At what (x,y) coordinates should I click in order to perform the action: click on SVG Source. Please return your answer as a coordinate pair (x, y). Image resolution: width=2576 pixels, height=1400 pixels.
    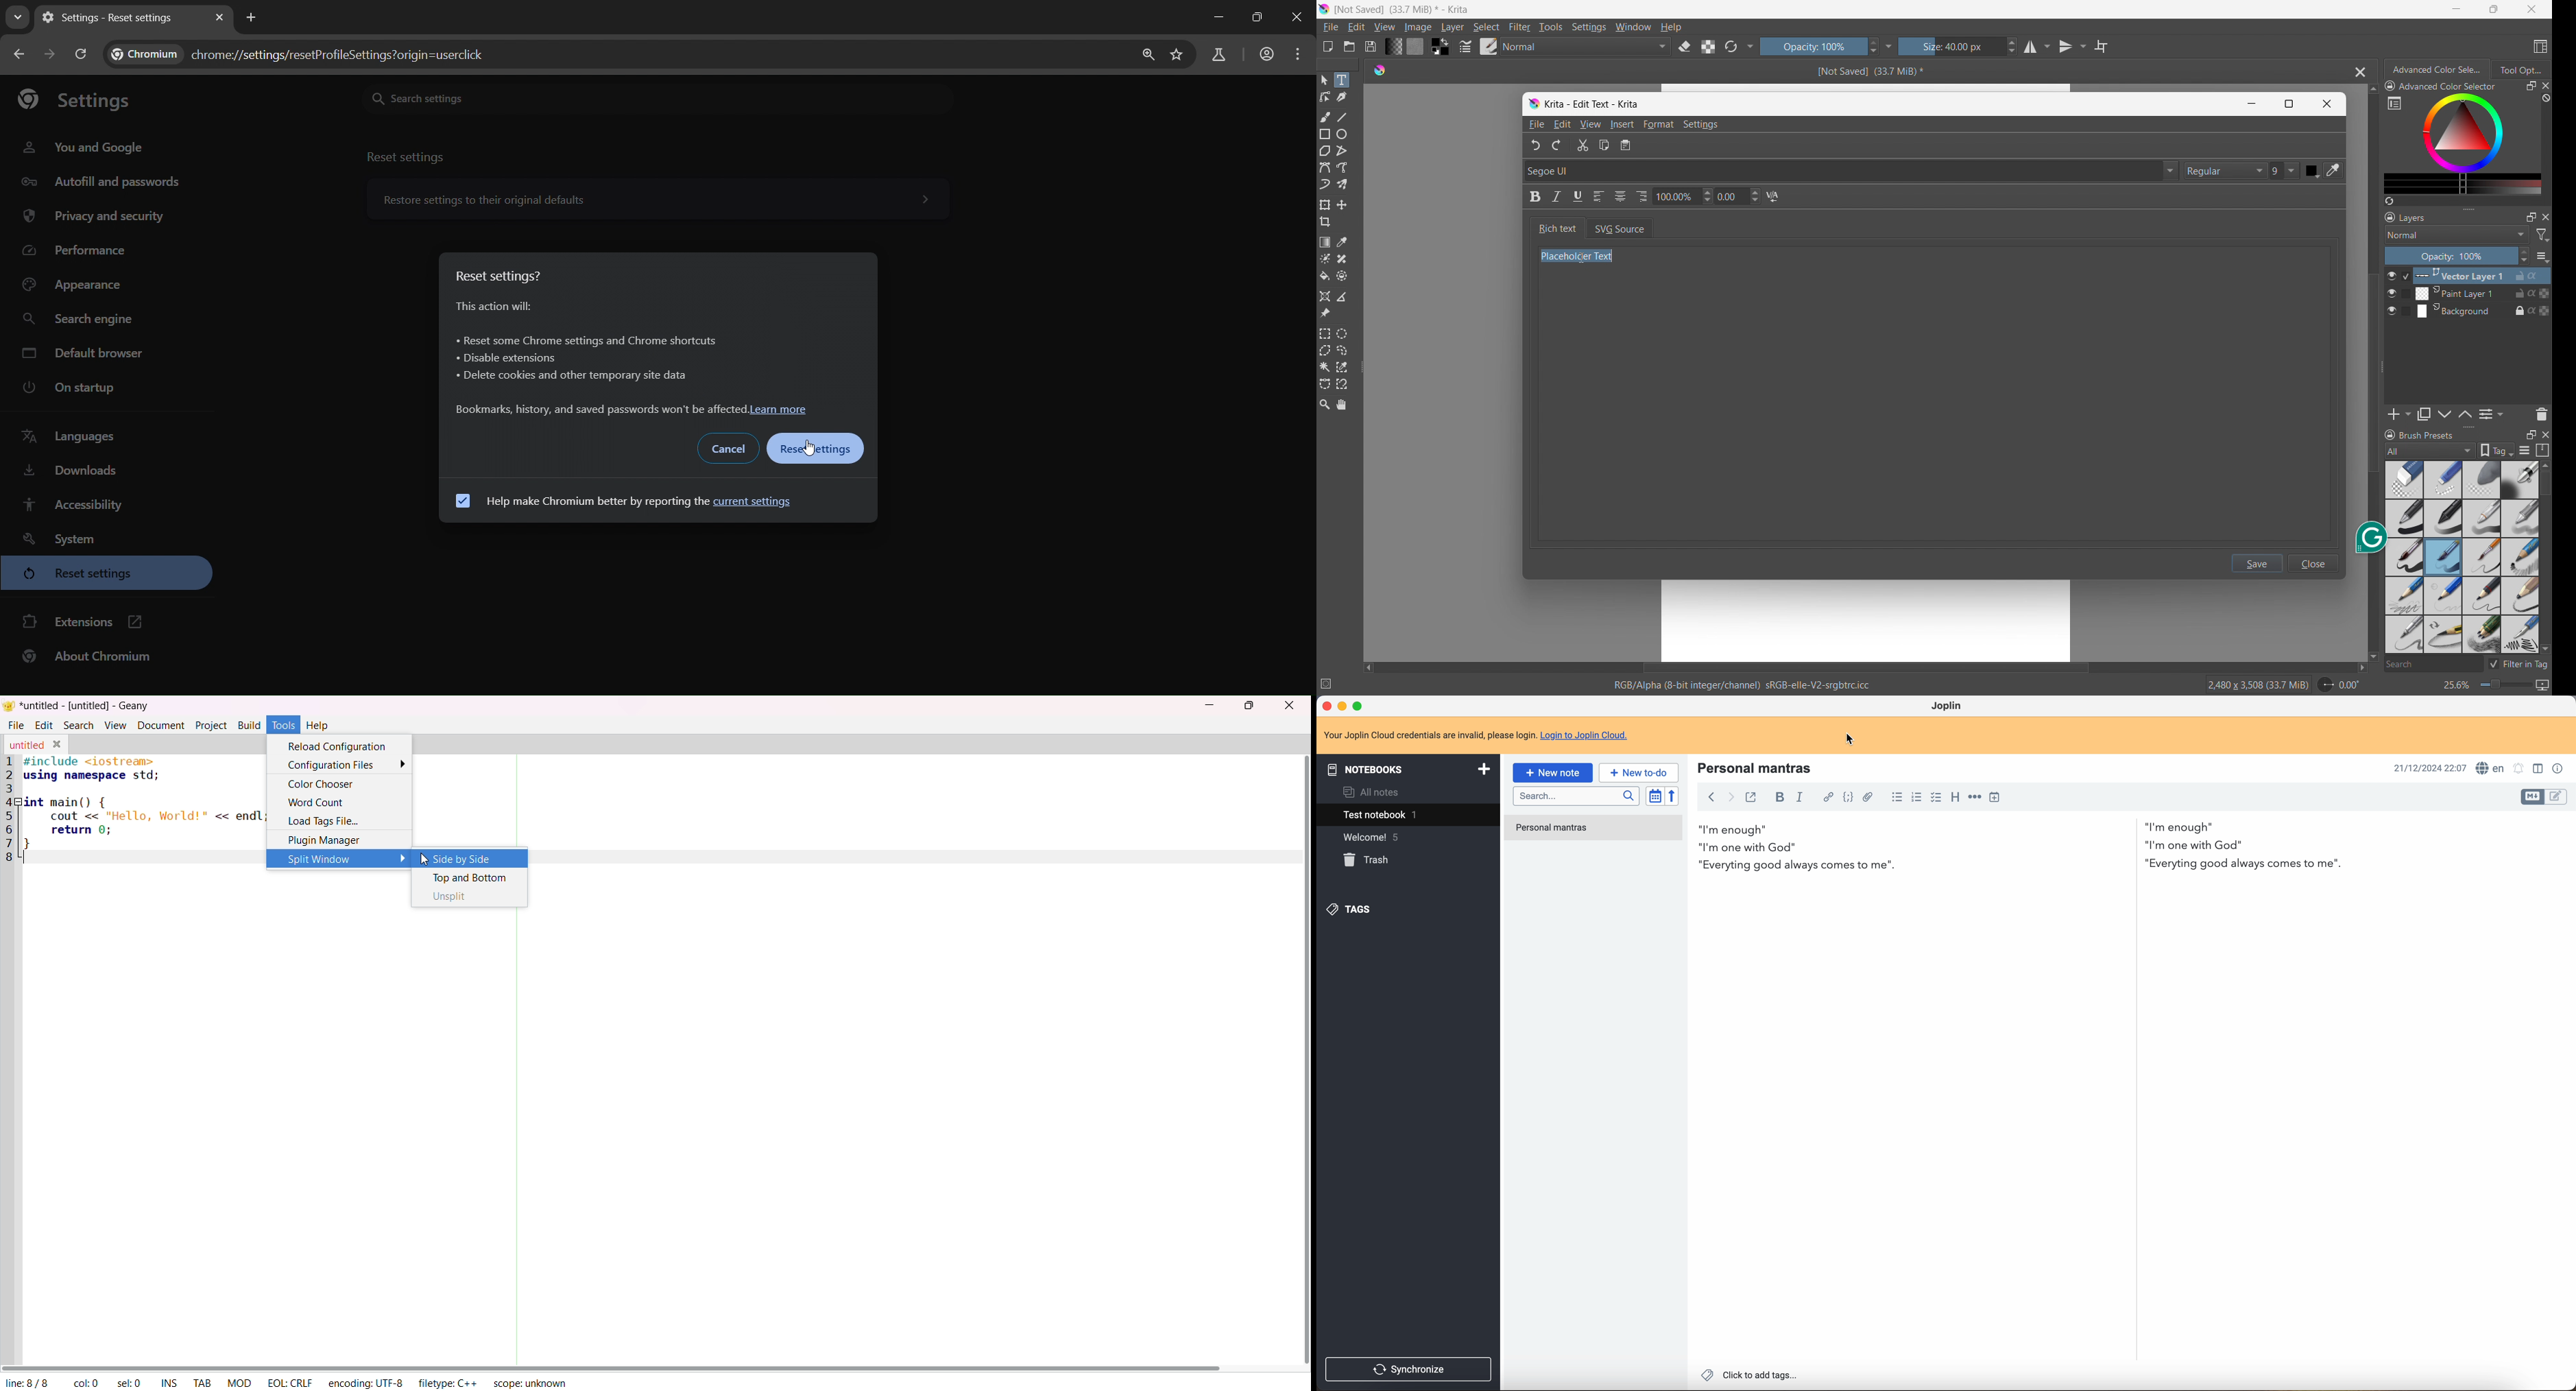
    Looking at the image, I should click on (1629, 227).